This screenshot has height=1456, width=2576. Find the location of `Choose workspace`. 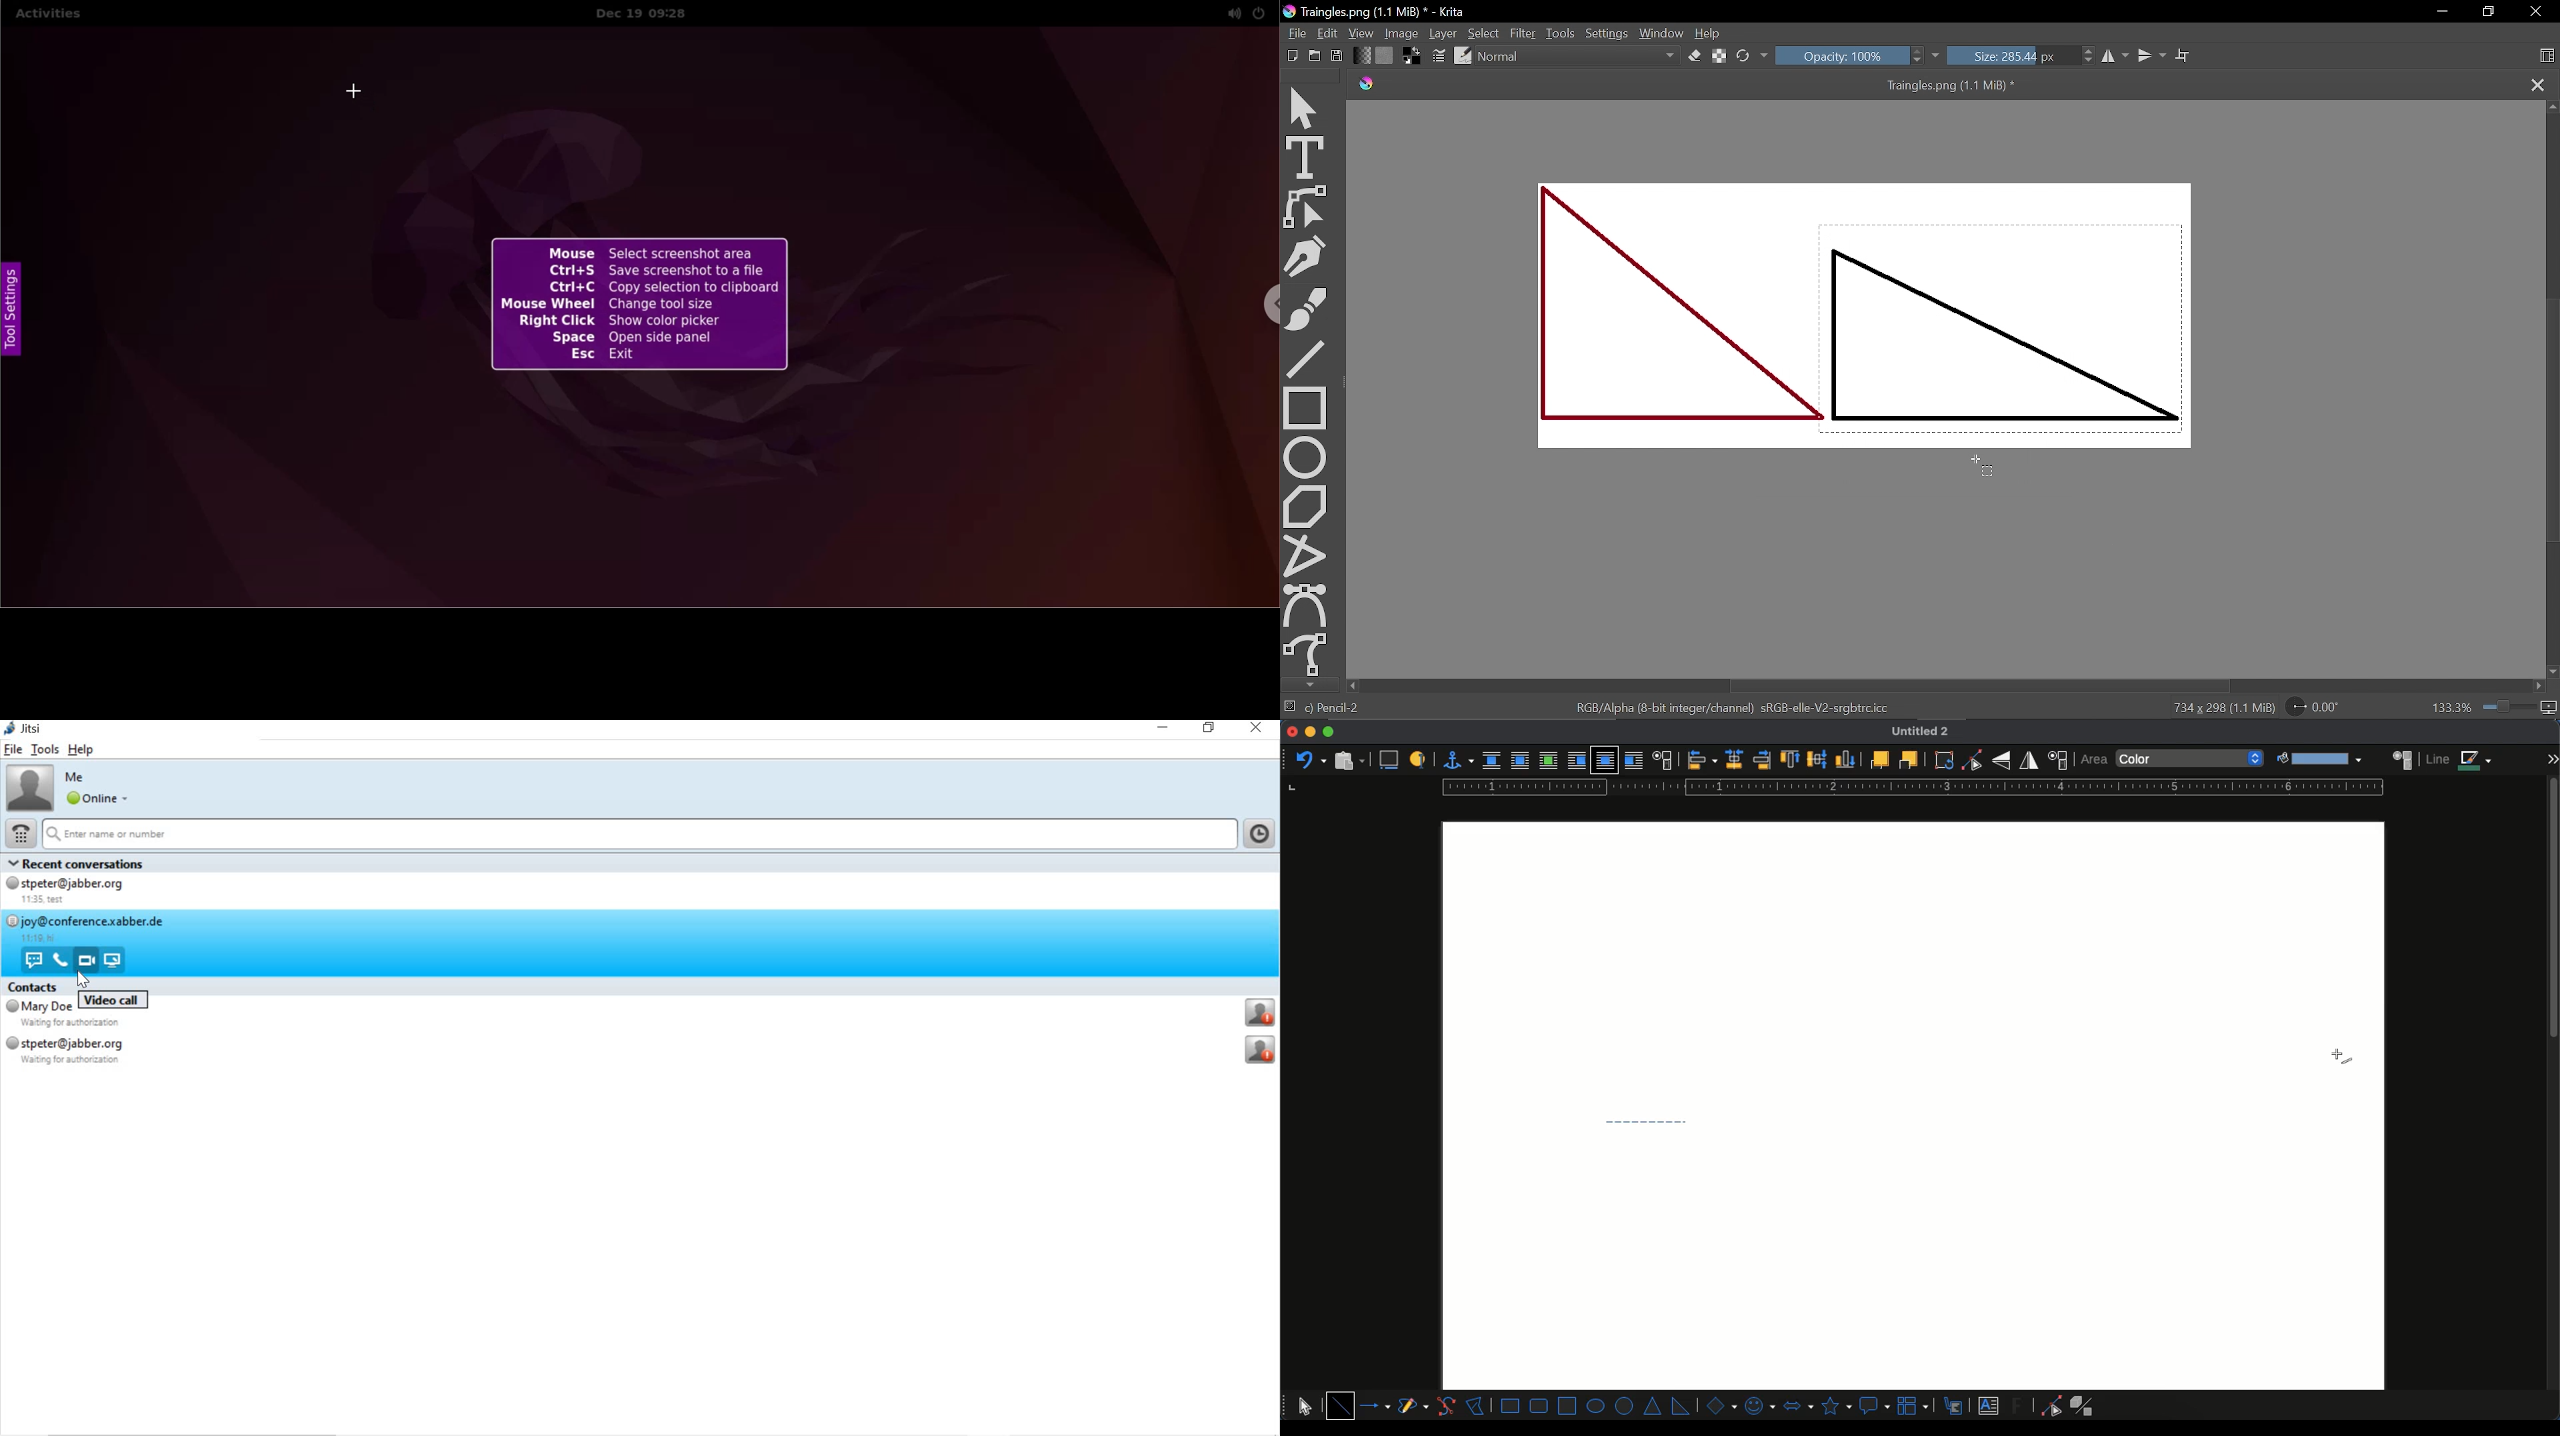

Choose workspace is located at coordinates (2546, 55).